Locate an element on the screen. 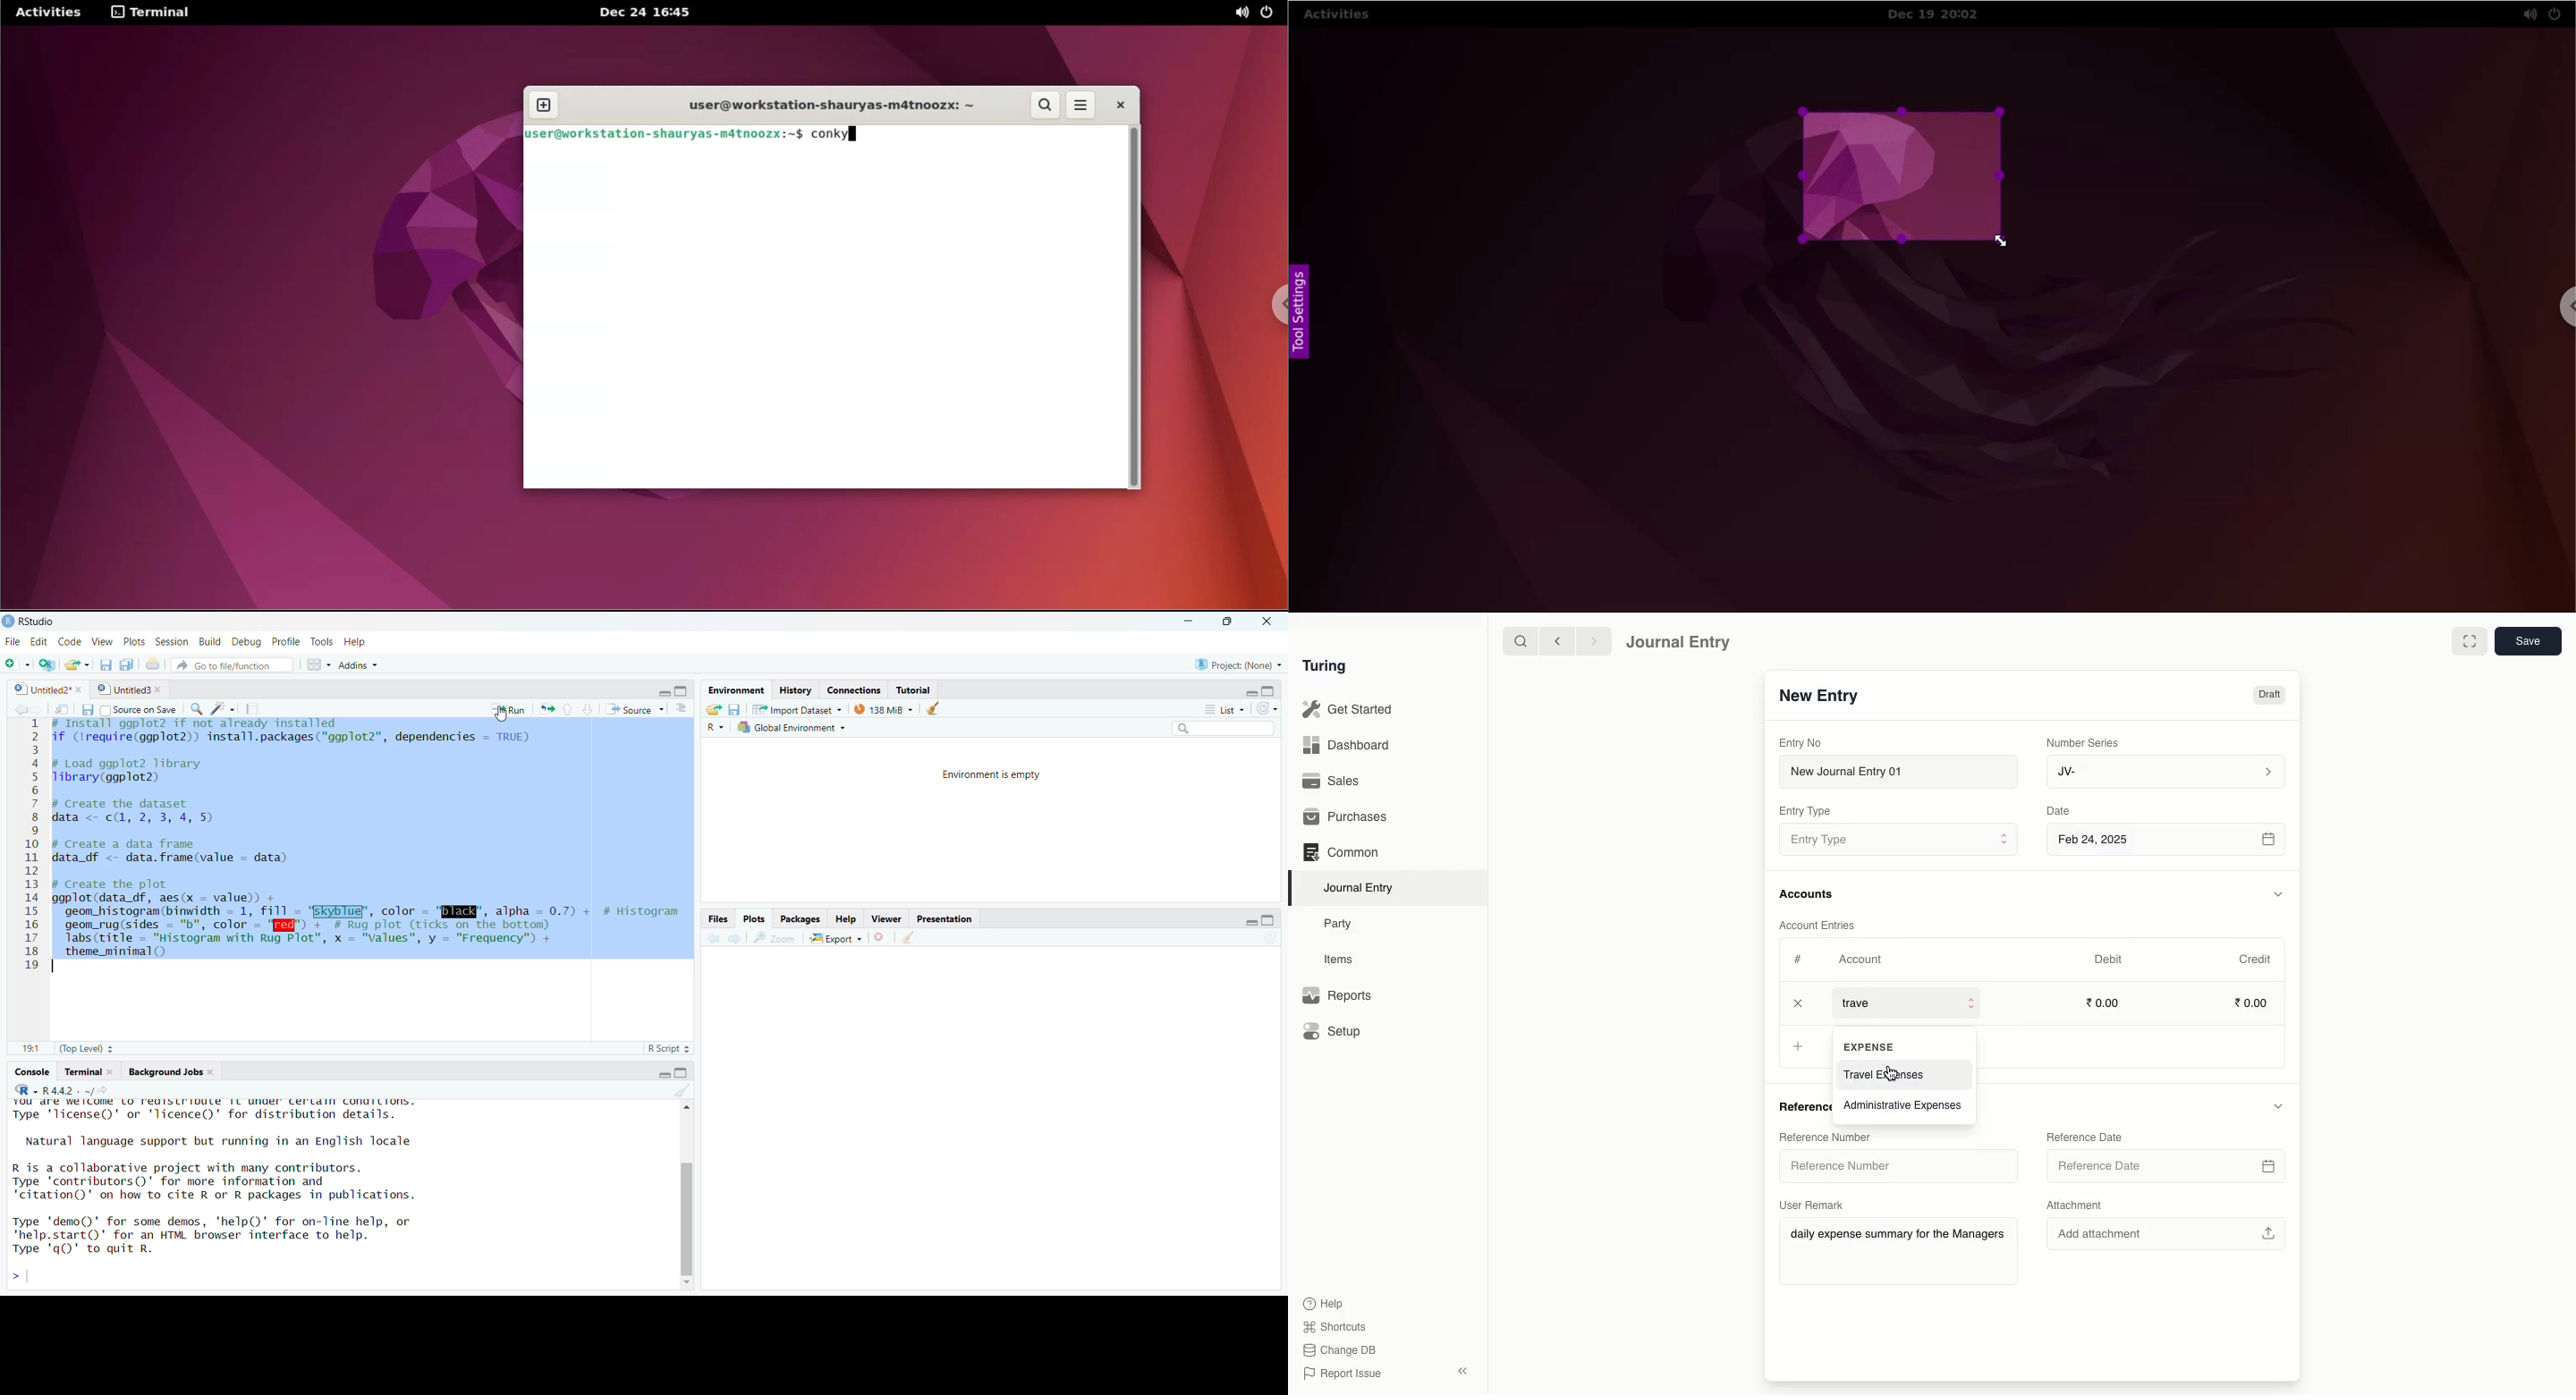  Session is located at coordinates (170, 641).